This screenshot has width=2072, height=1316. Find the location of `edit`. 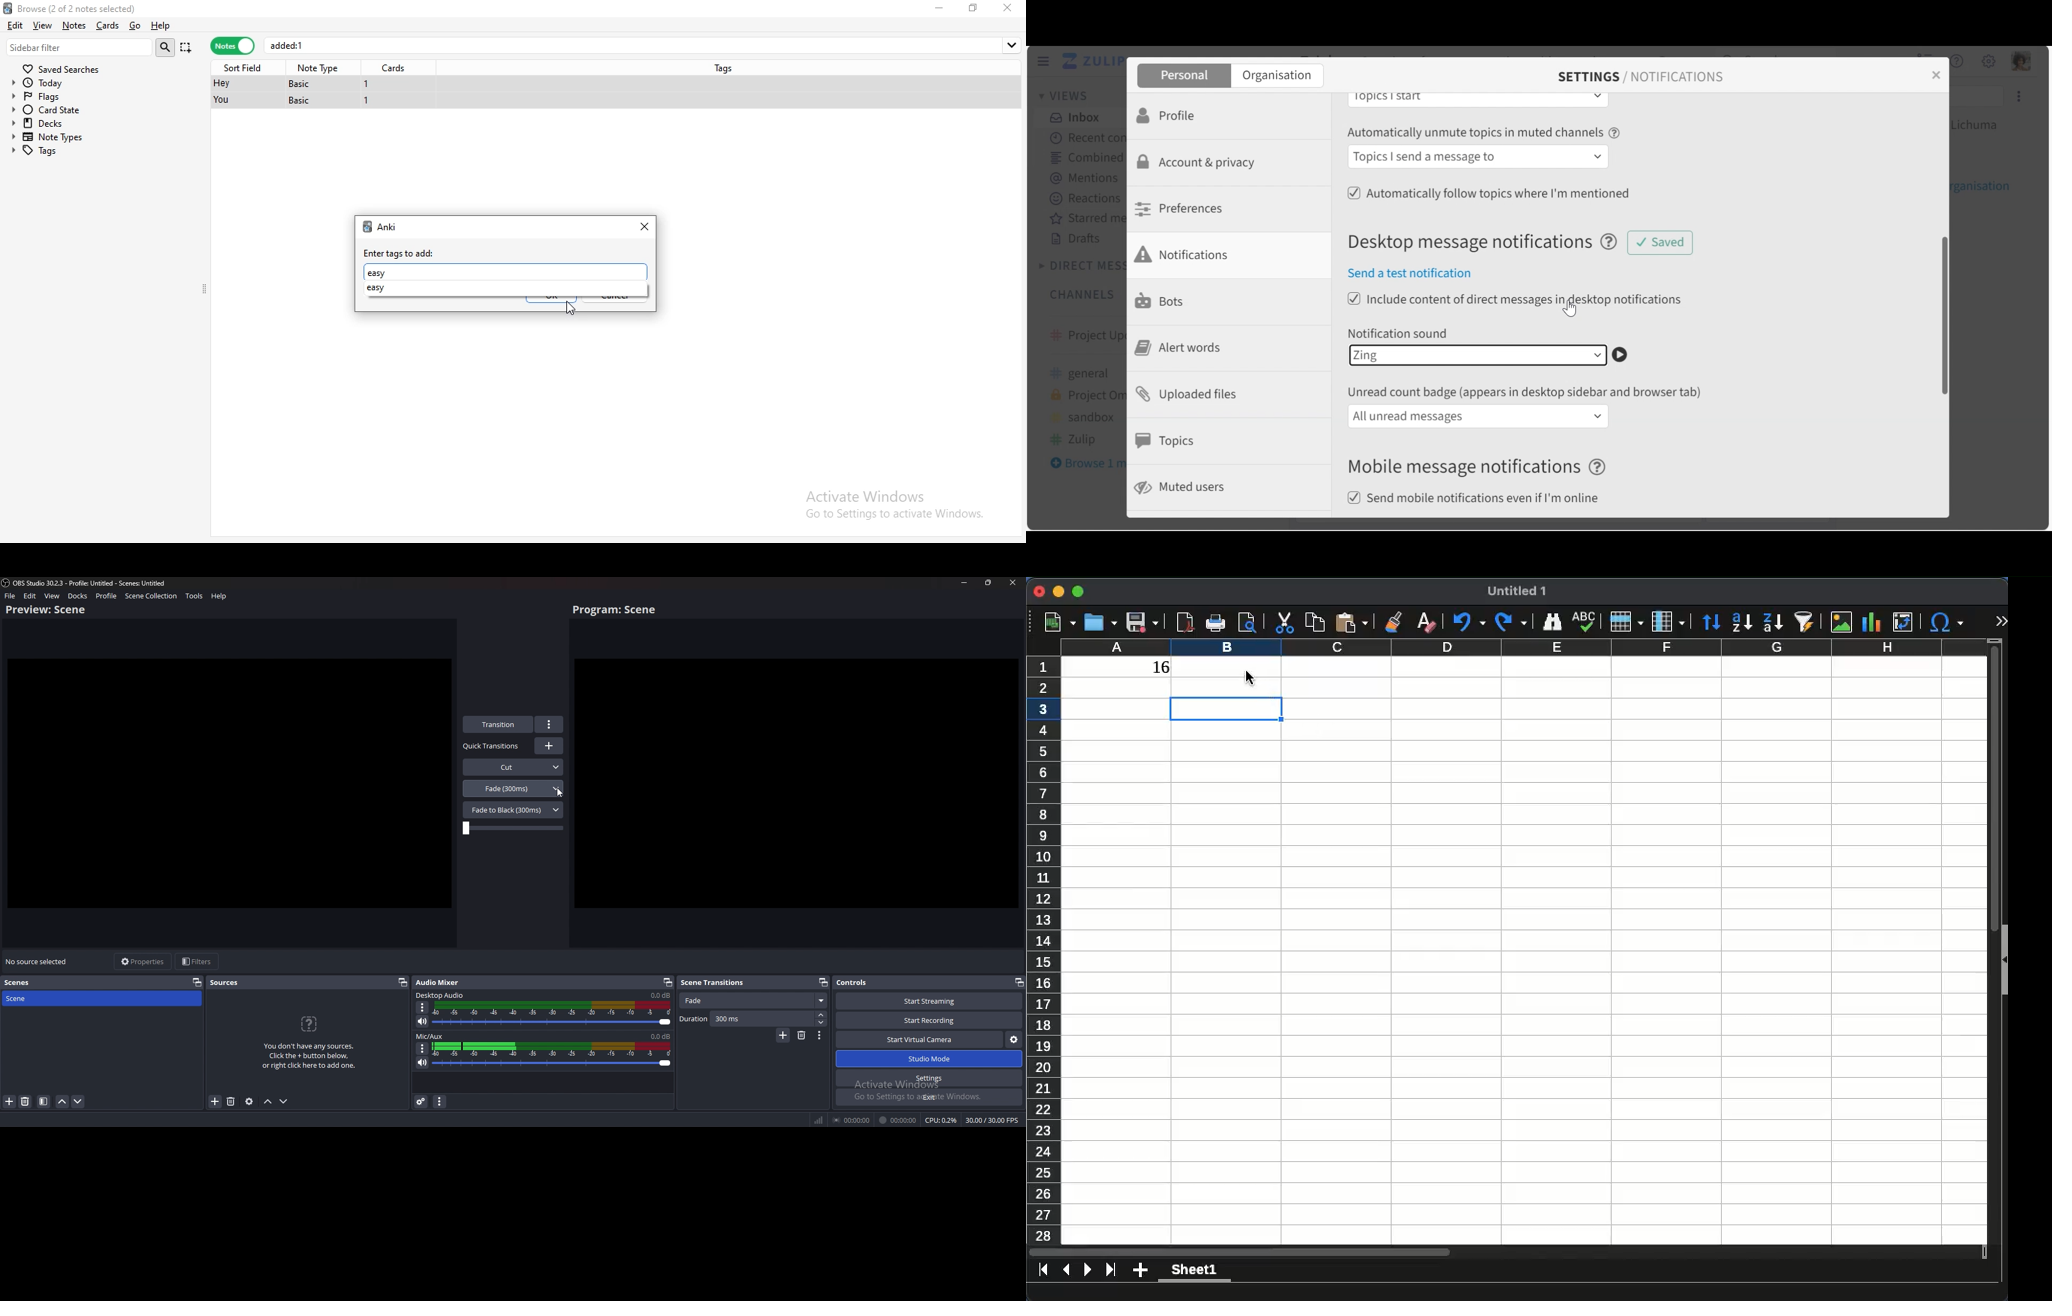

edit is located at coordinates (30, 596).